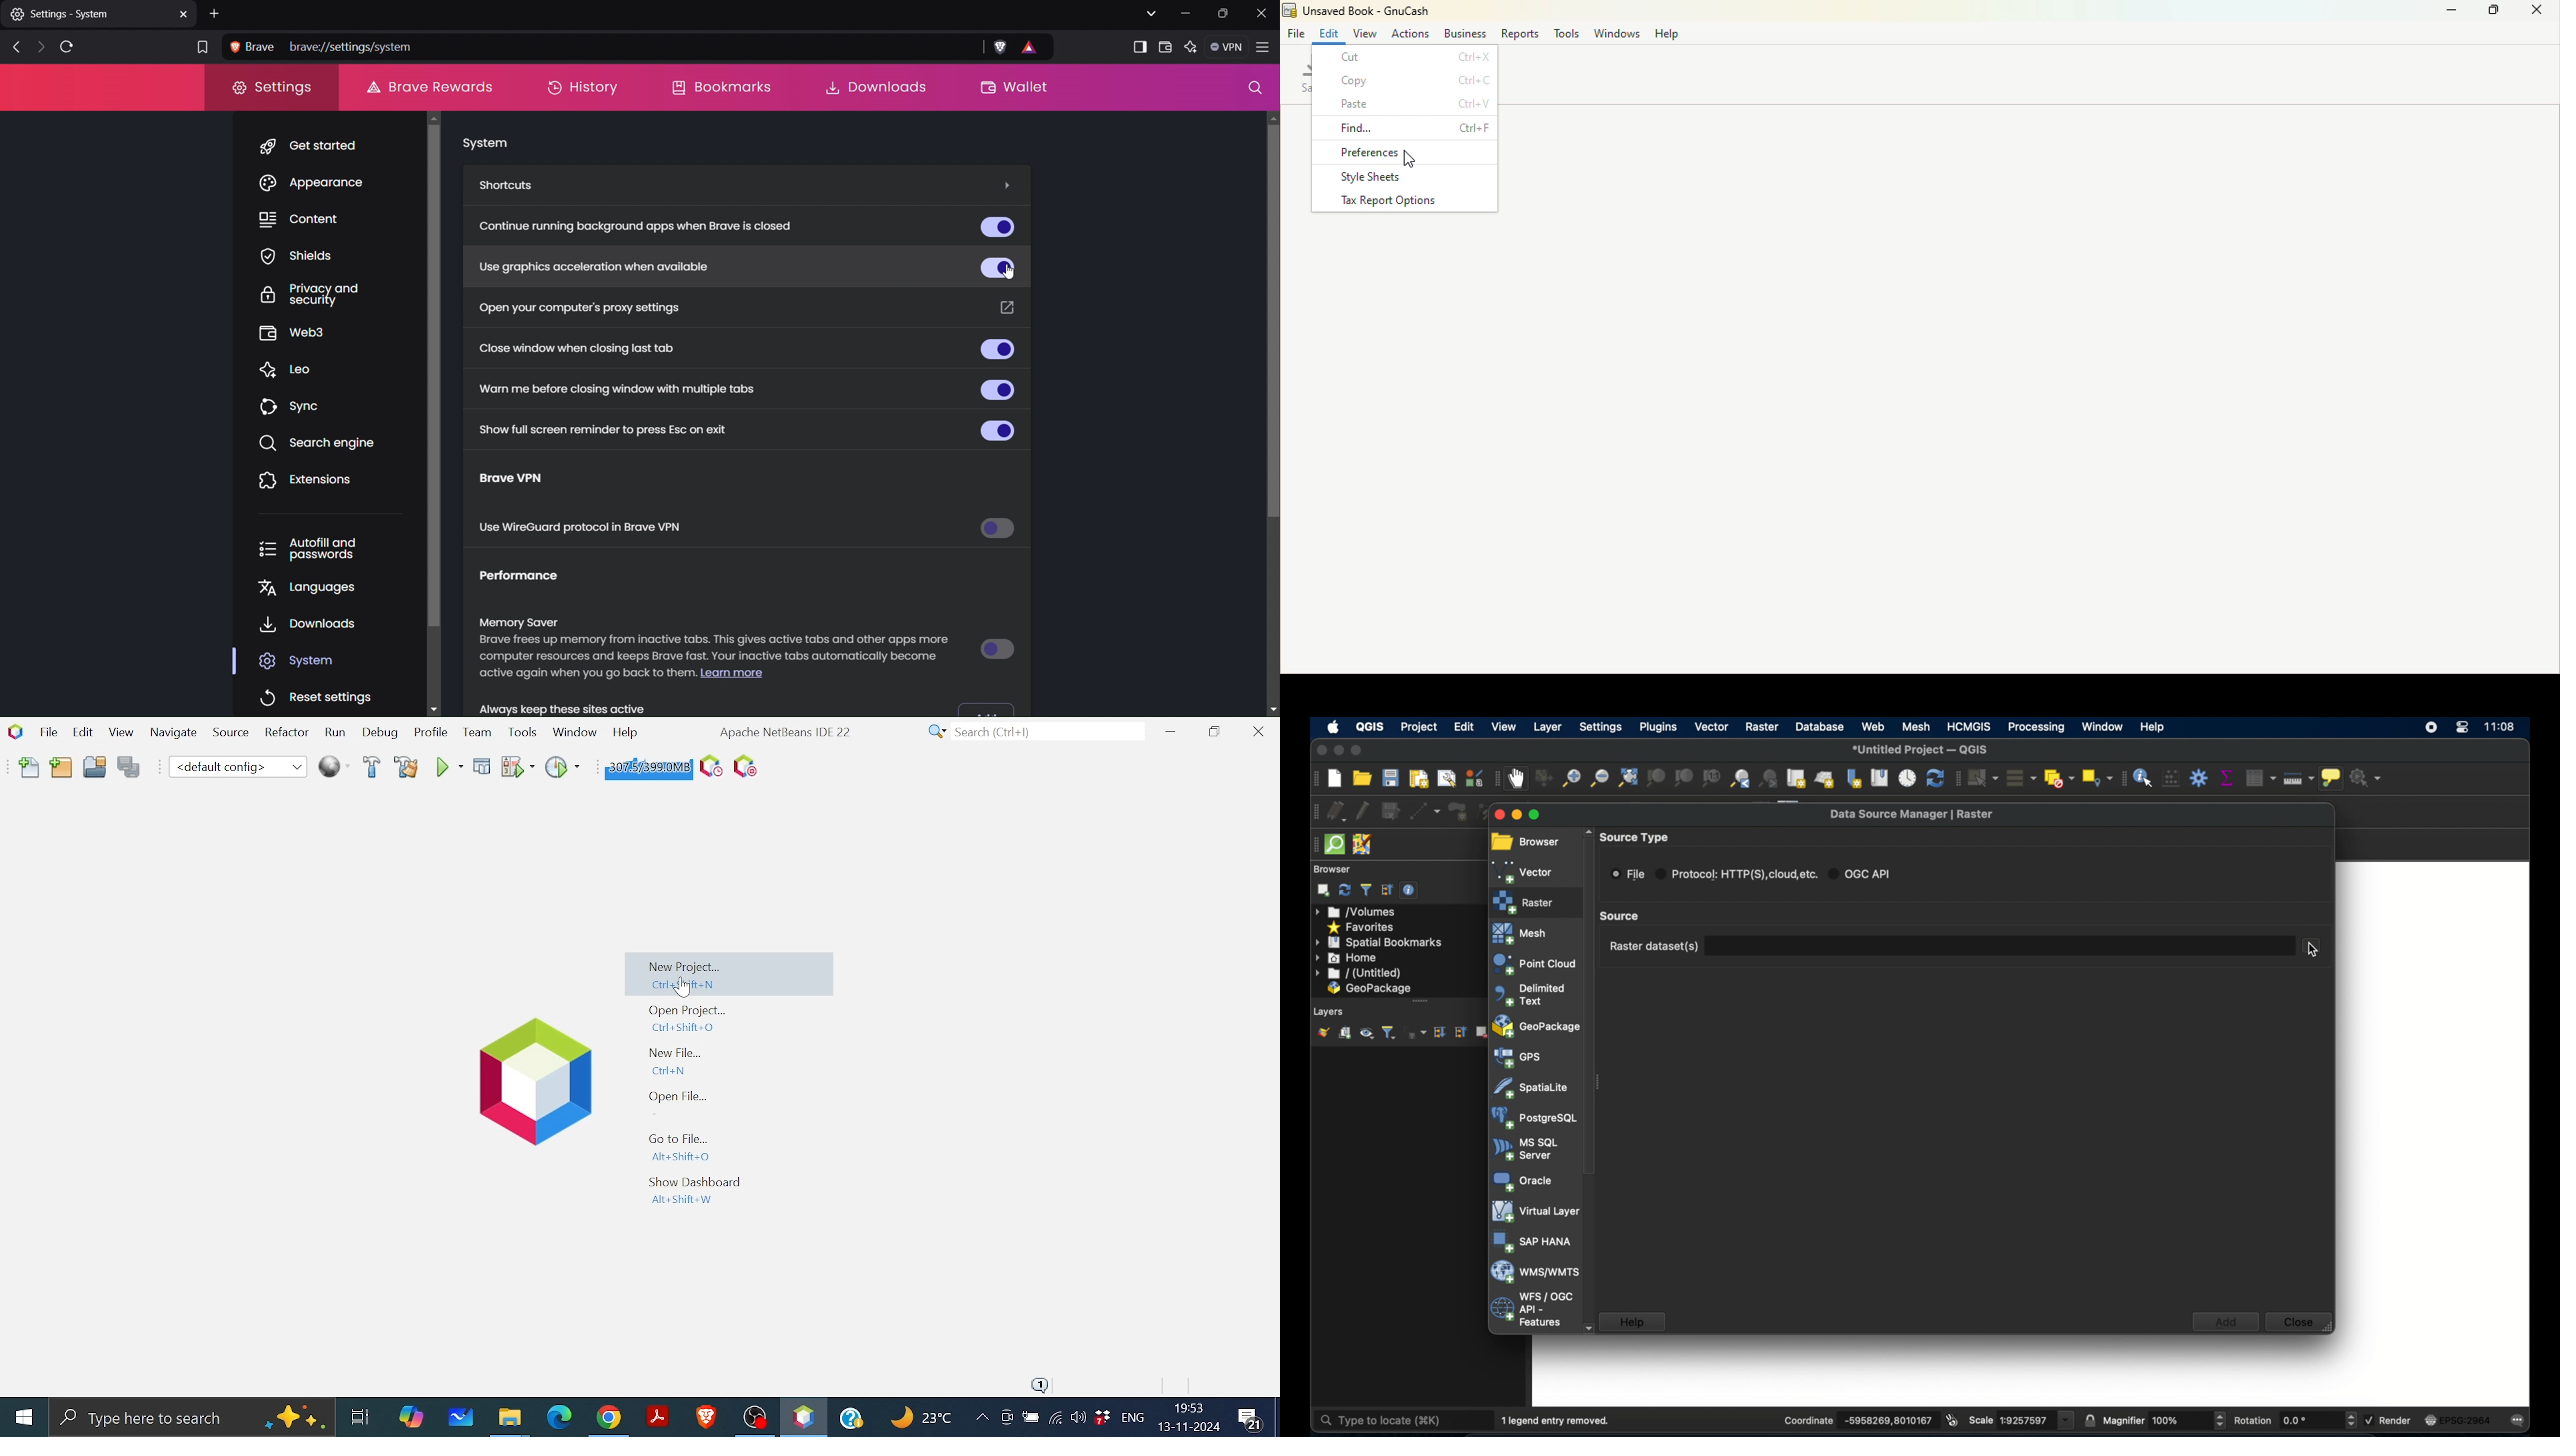 This screenshot has height=1456, width=2576. What do you see at coordinates (1363, 809) in the screenshot?
I see `toggle editing` at bounding box center [1363, 809].